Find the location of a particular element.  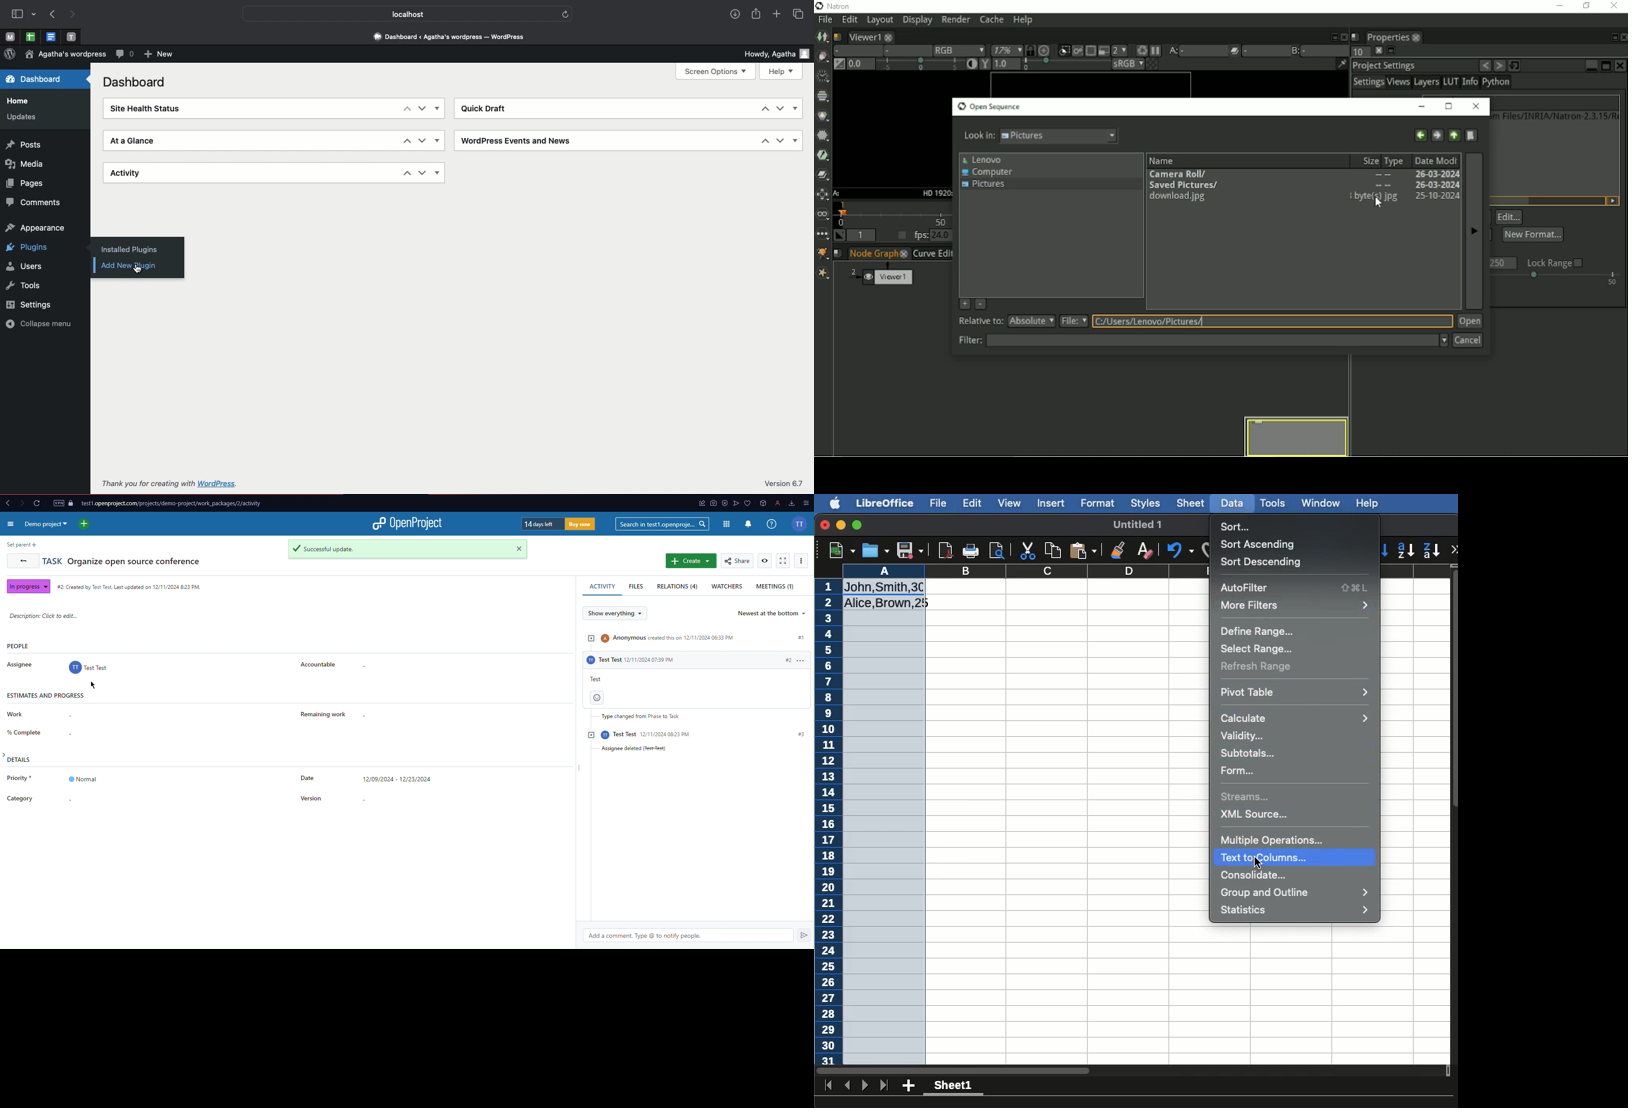

Modules is located at coordinates (726, 525).